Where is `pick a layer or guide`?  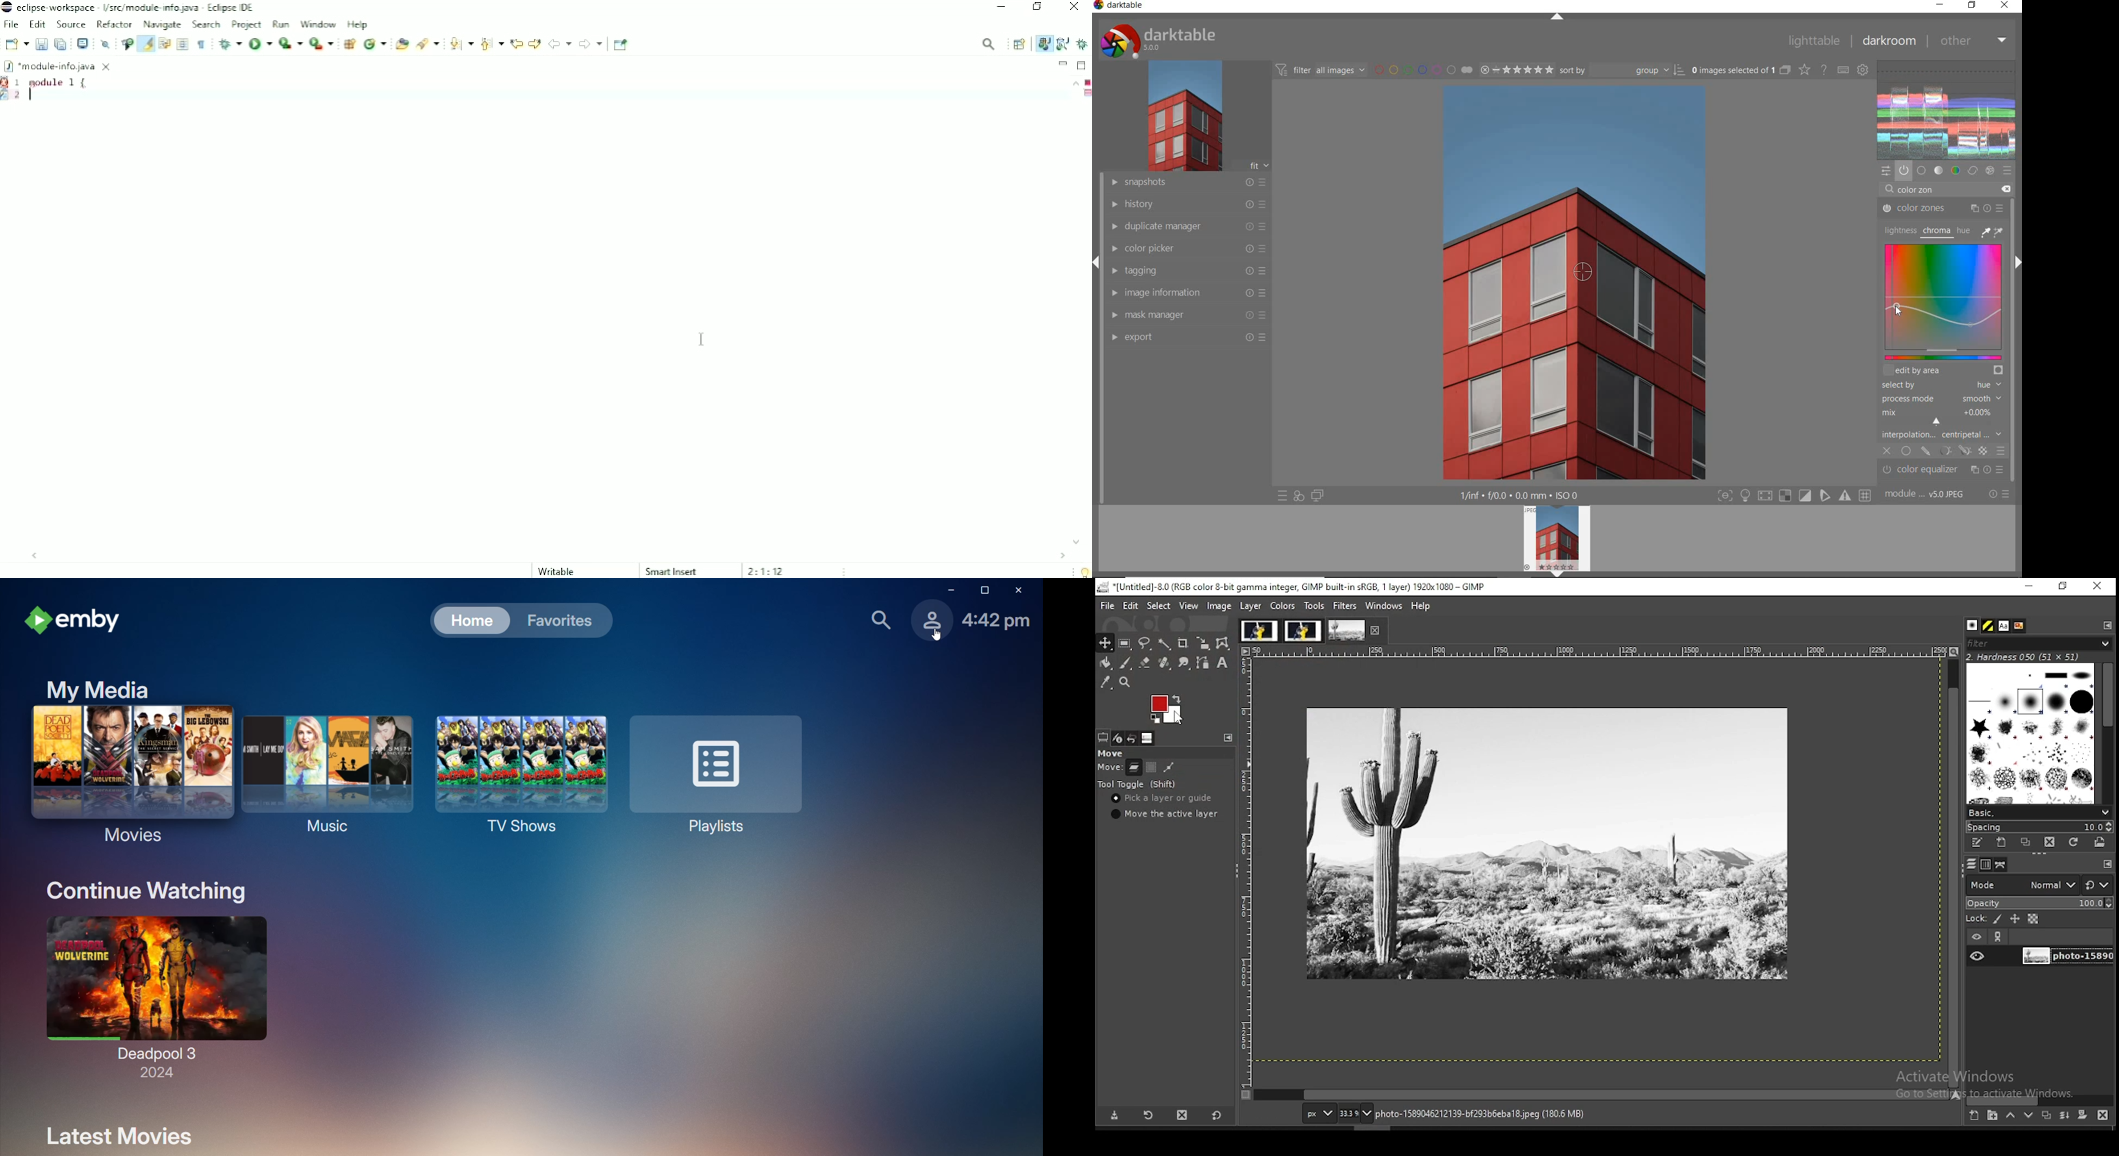
pick a layer or guide is located at coordinates (1162, 798).